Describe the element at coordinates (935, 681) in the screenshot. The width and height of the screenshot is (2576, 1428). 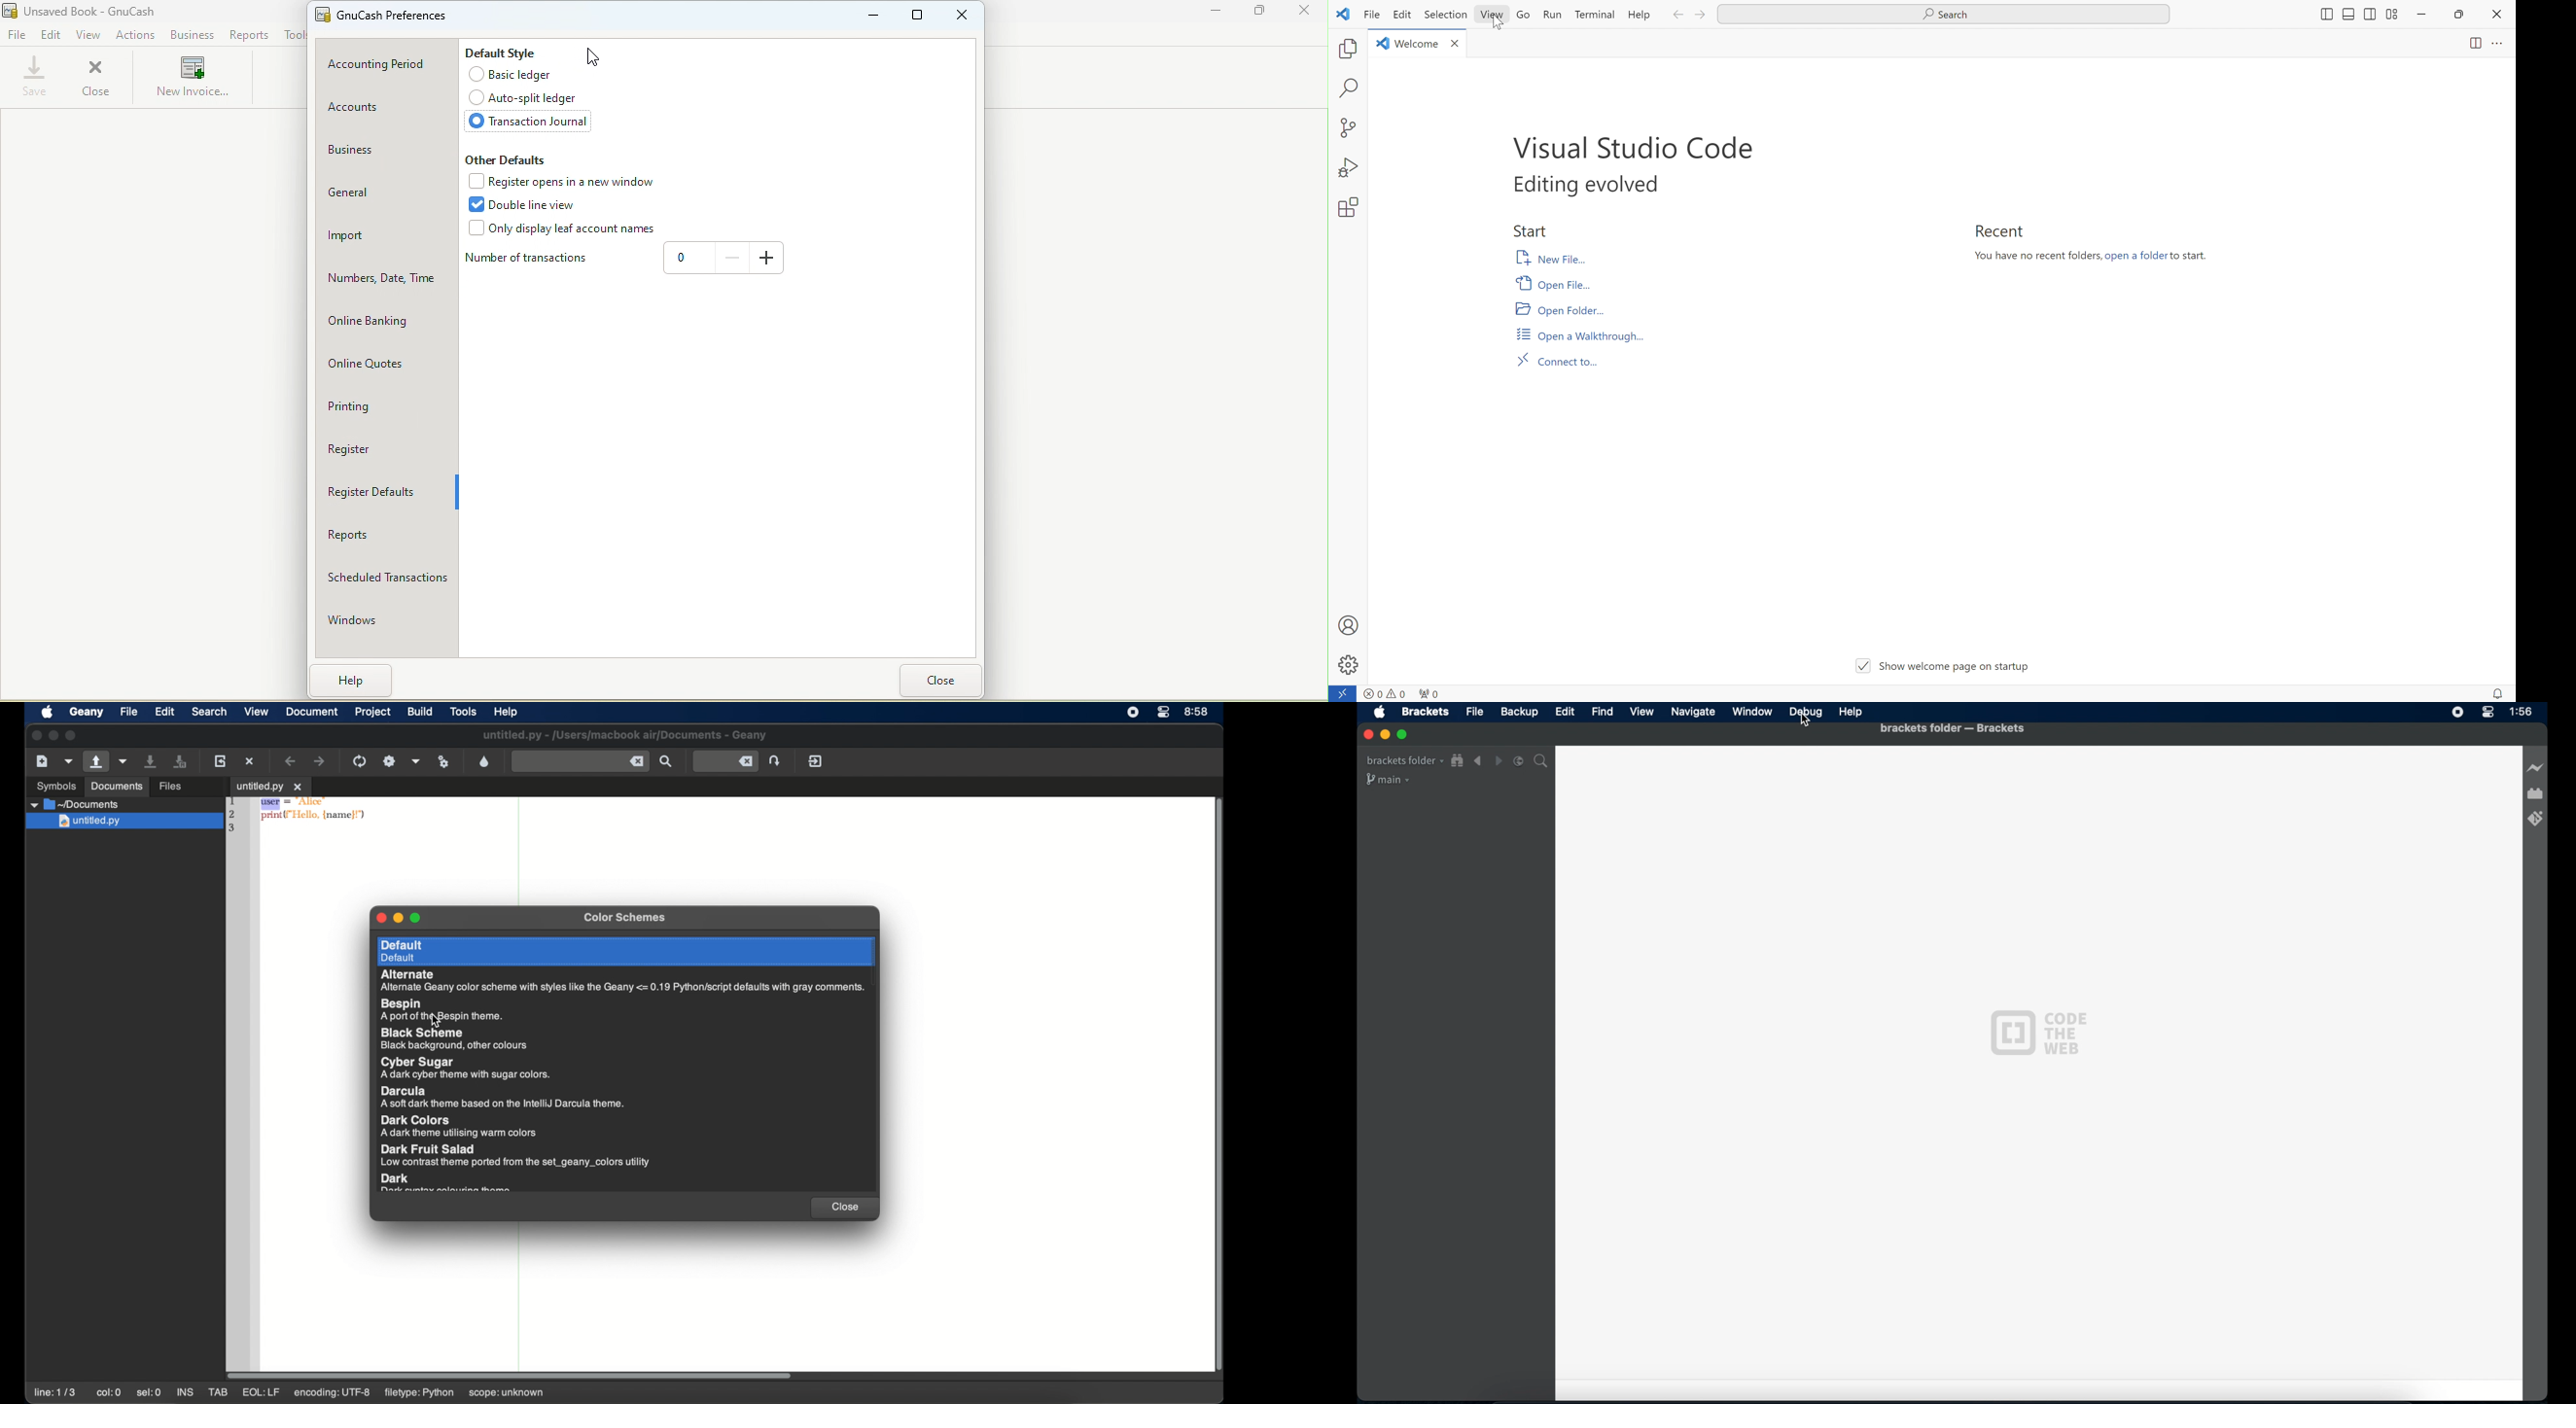
I see `Close` at that location.